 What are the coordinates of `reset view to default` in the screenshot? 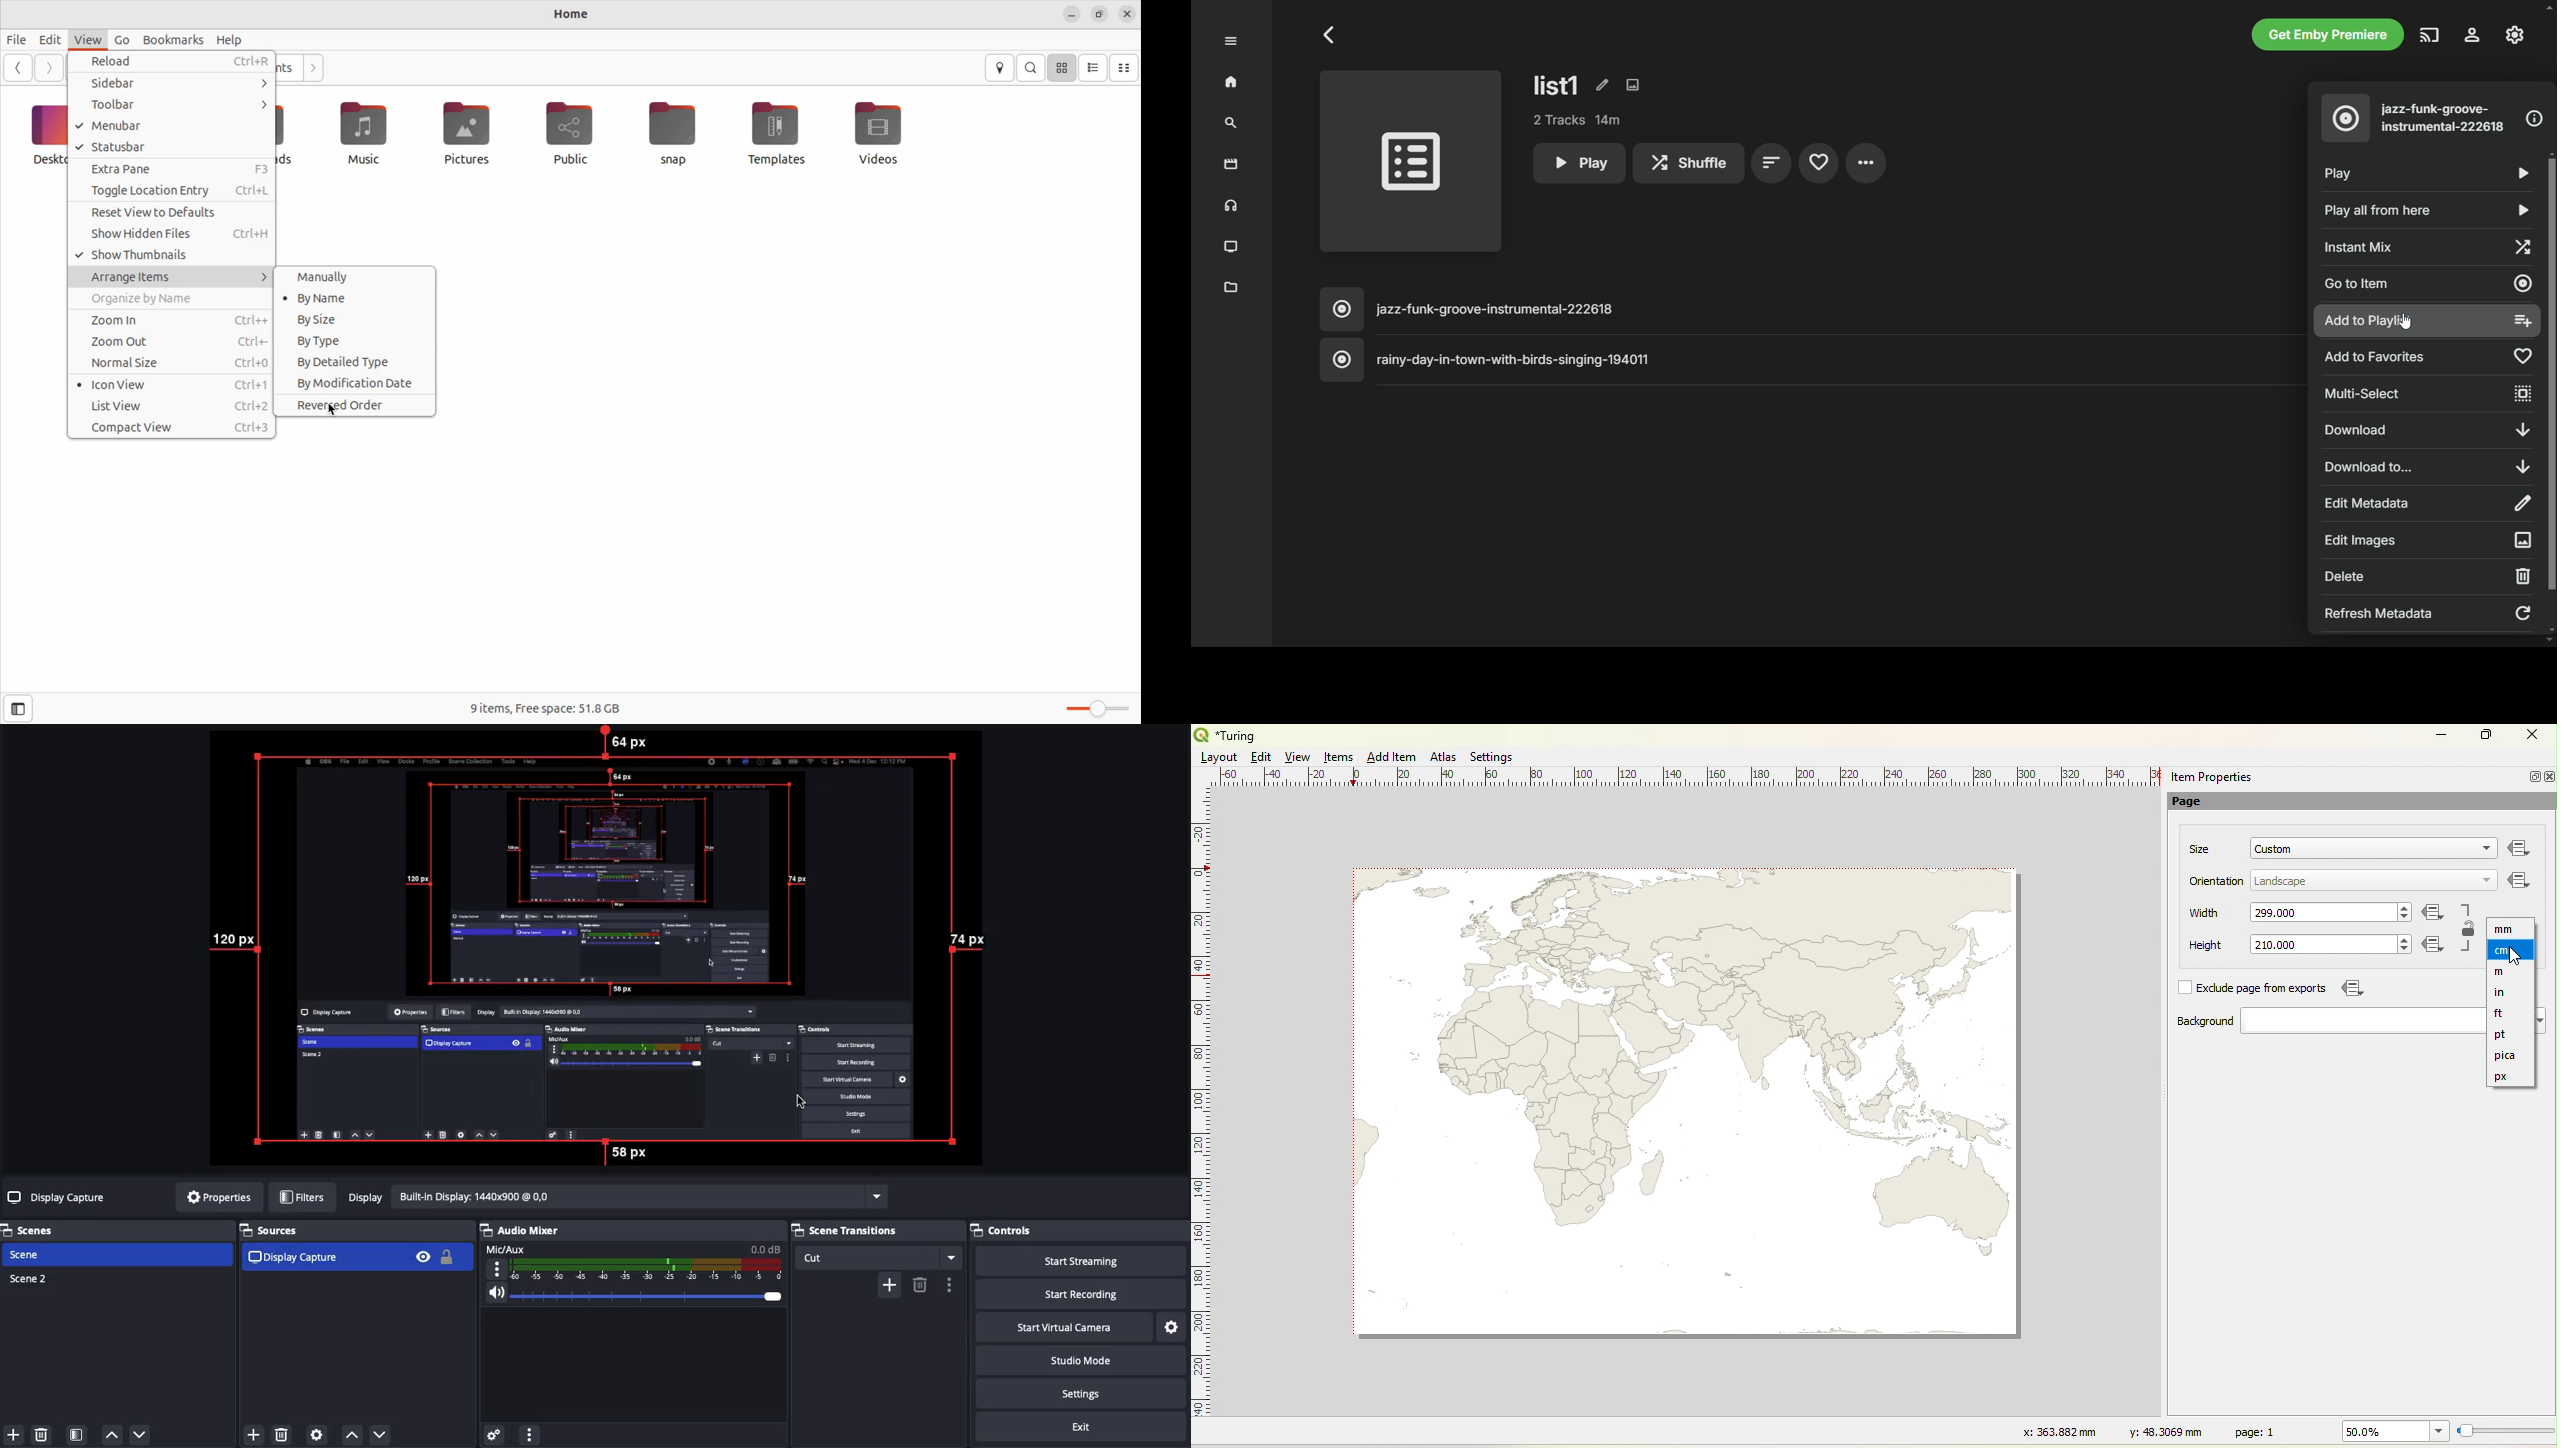 It's located at (174, 214).